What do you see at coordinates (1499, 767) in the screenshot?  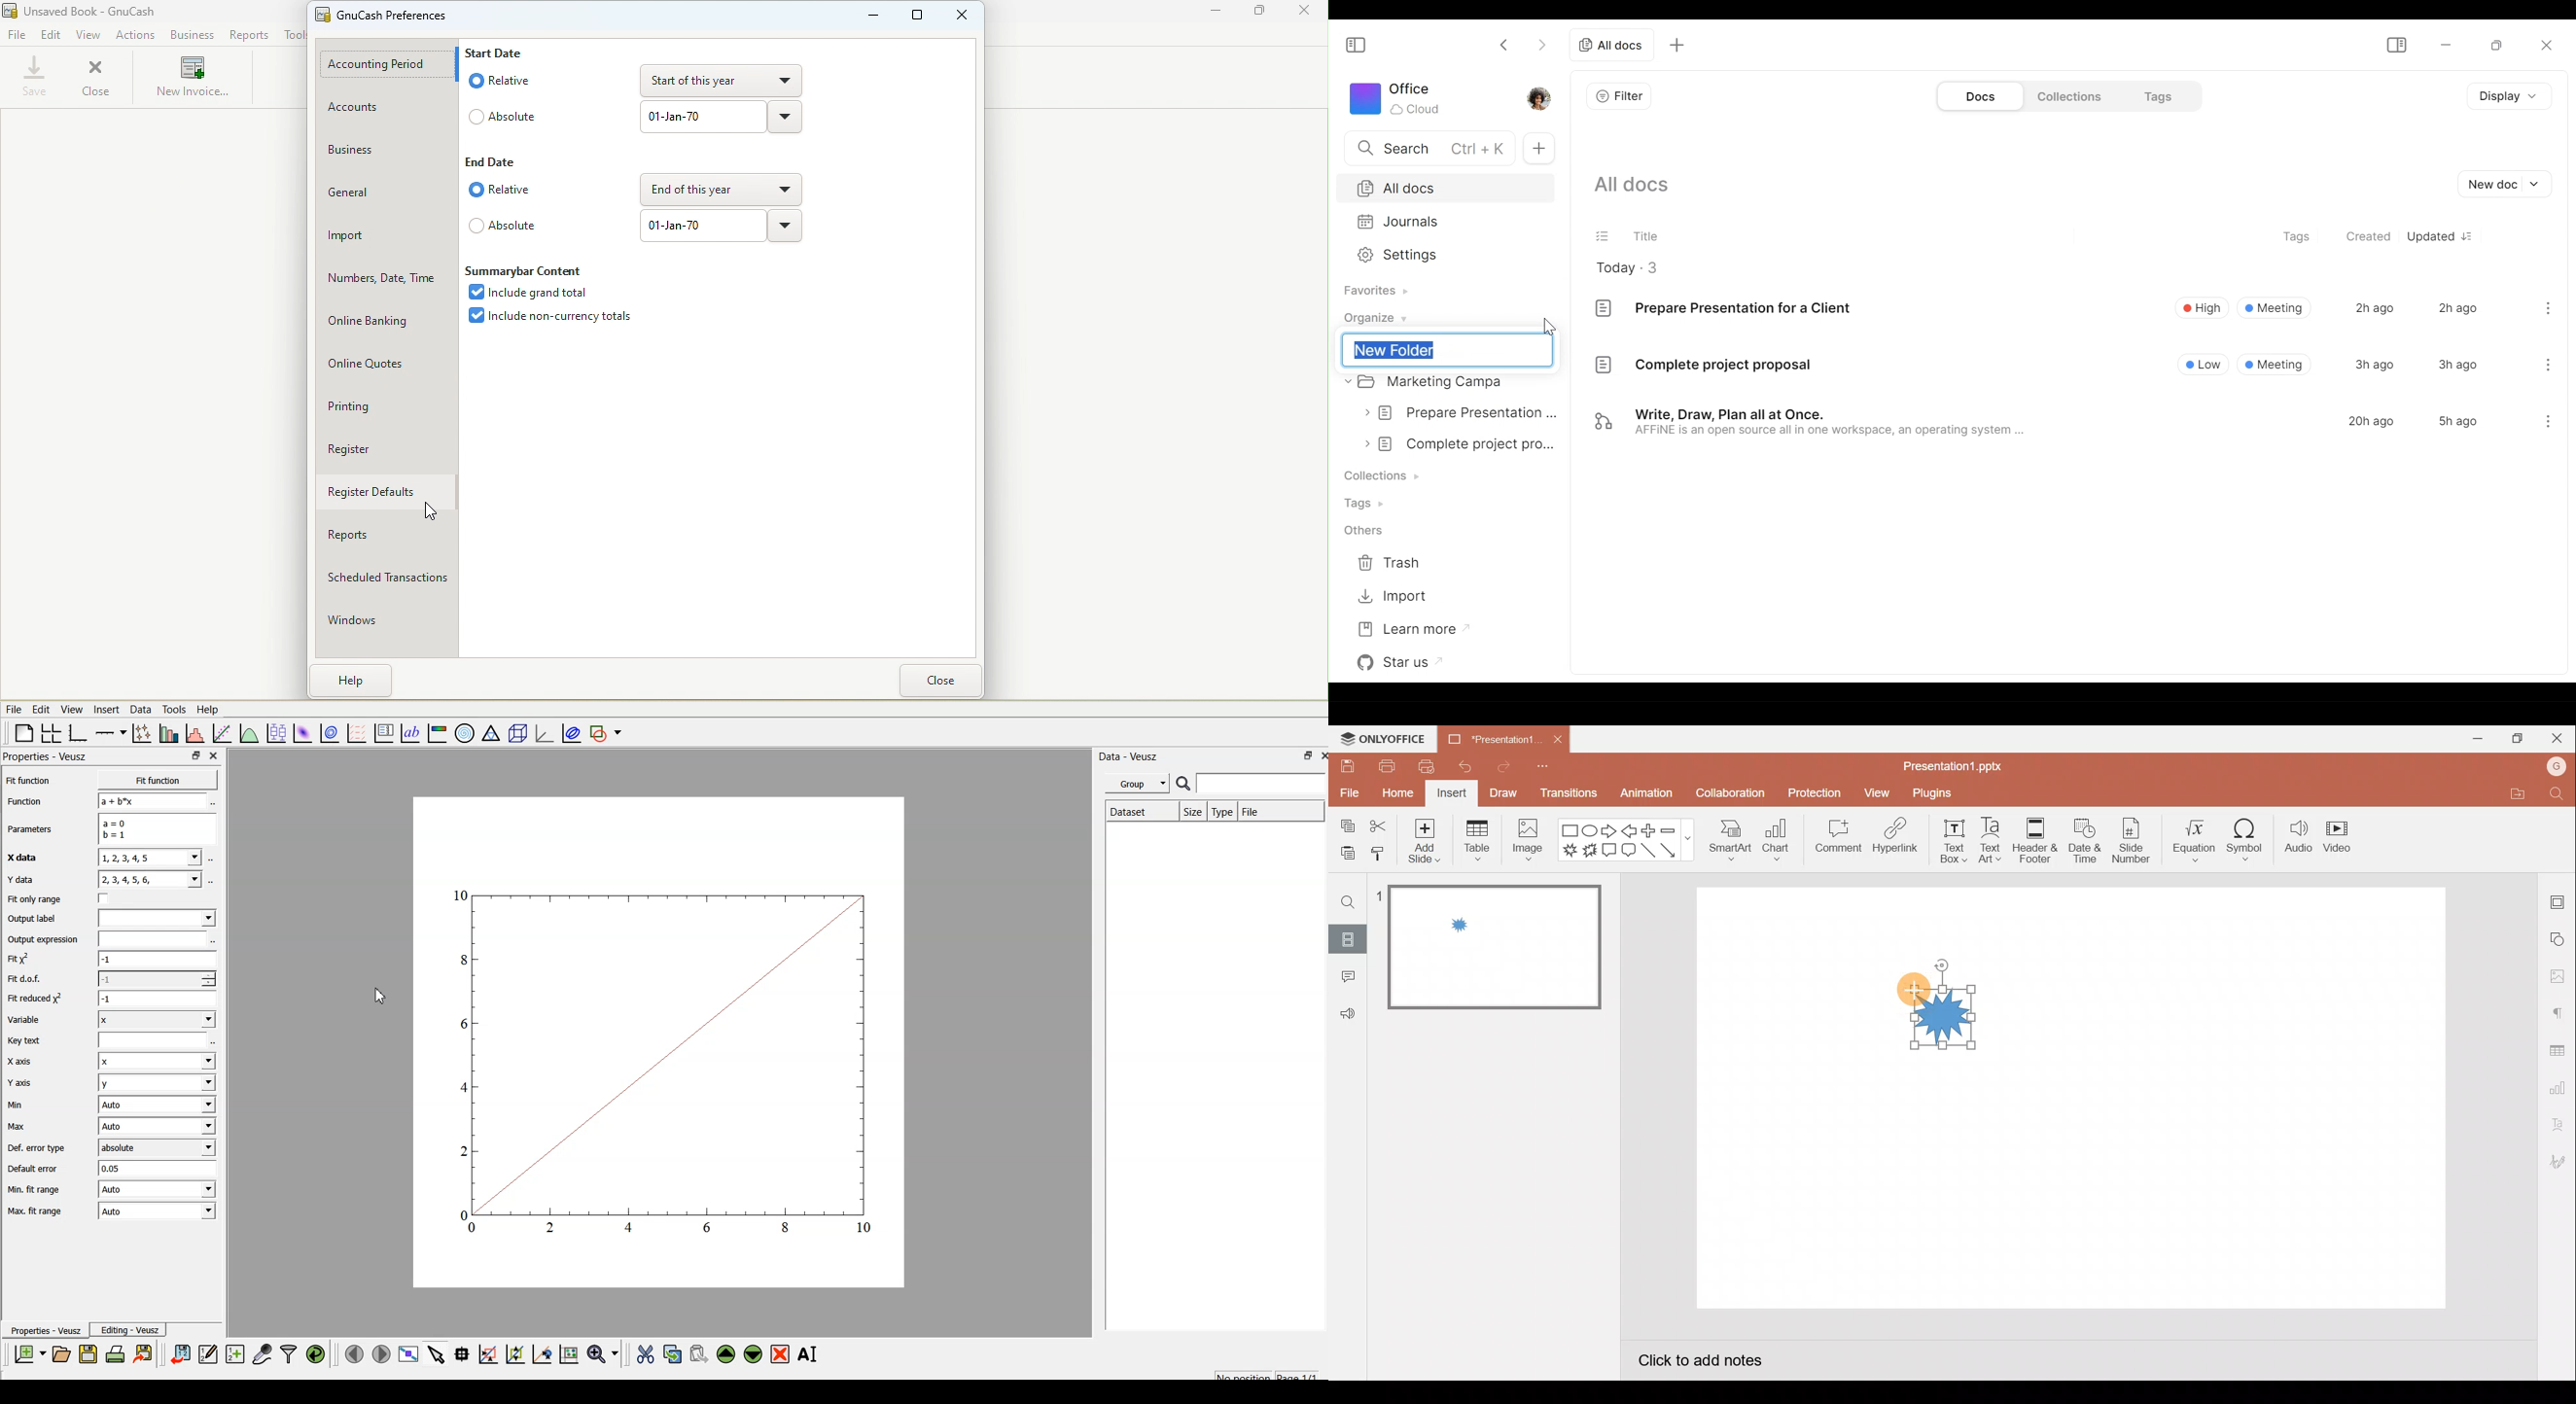 I see `Redo` at bounding box center [1499, 767].